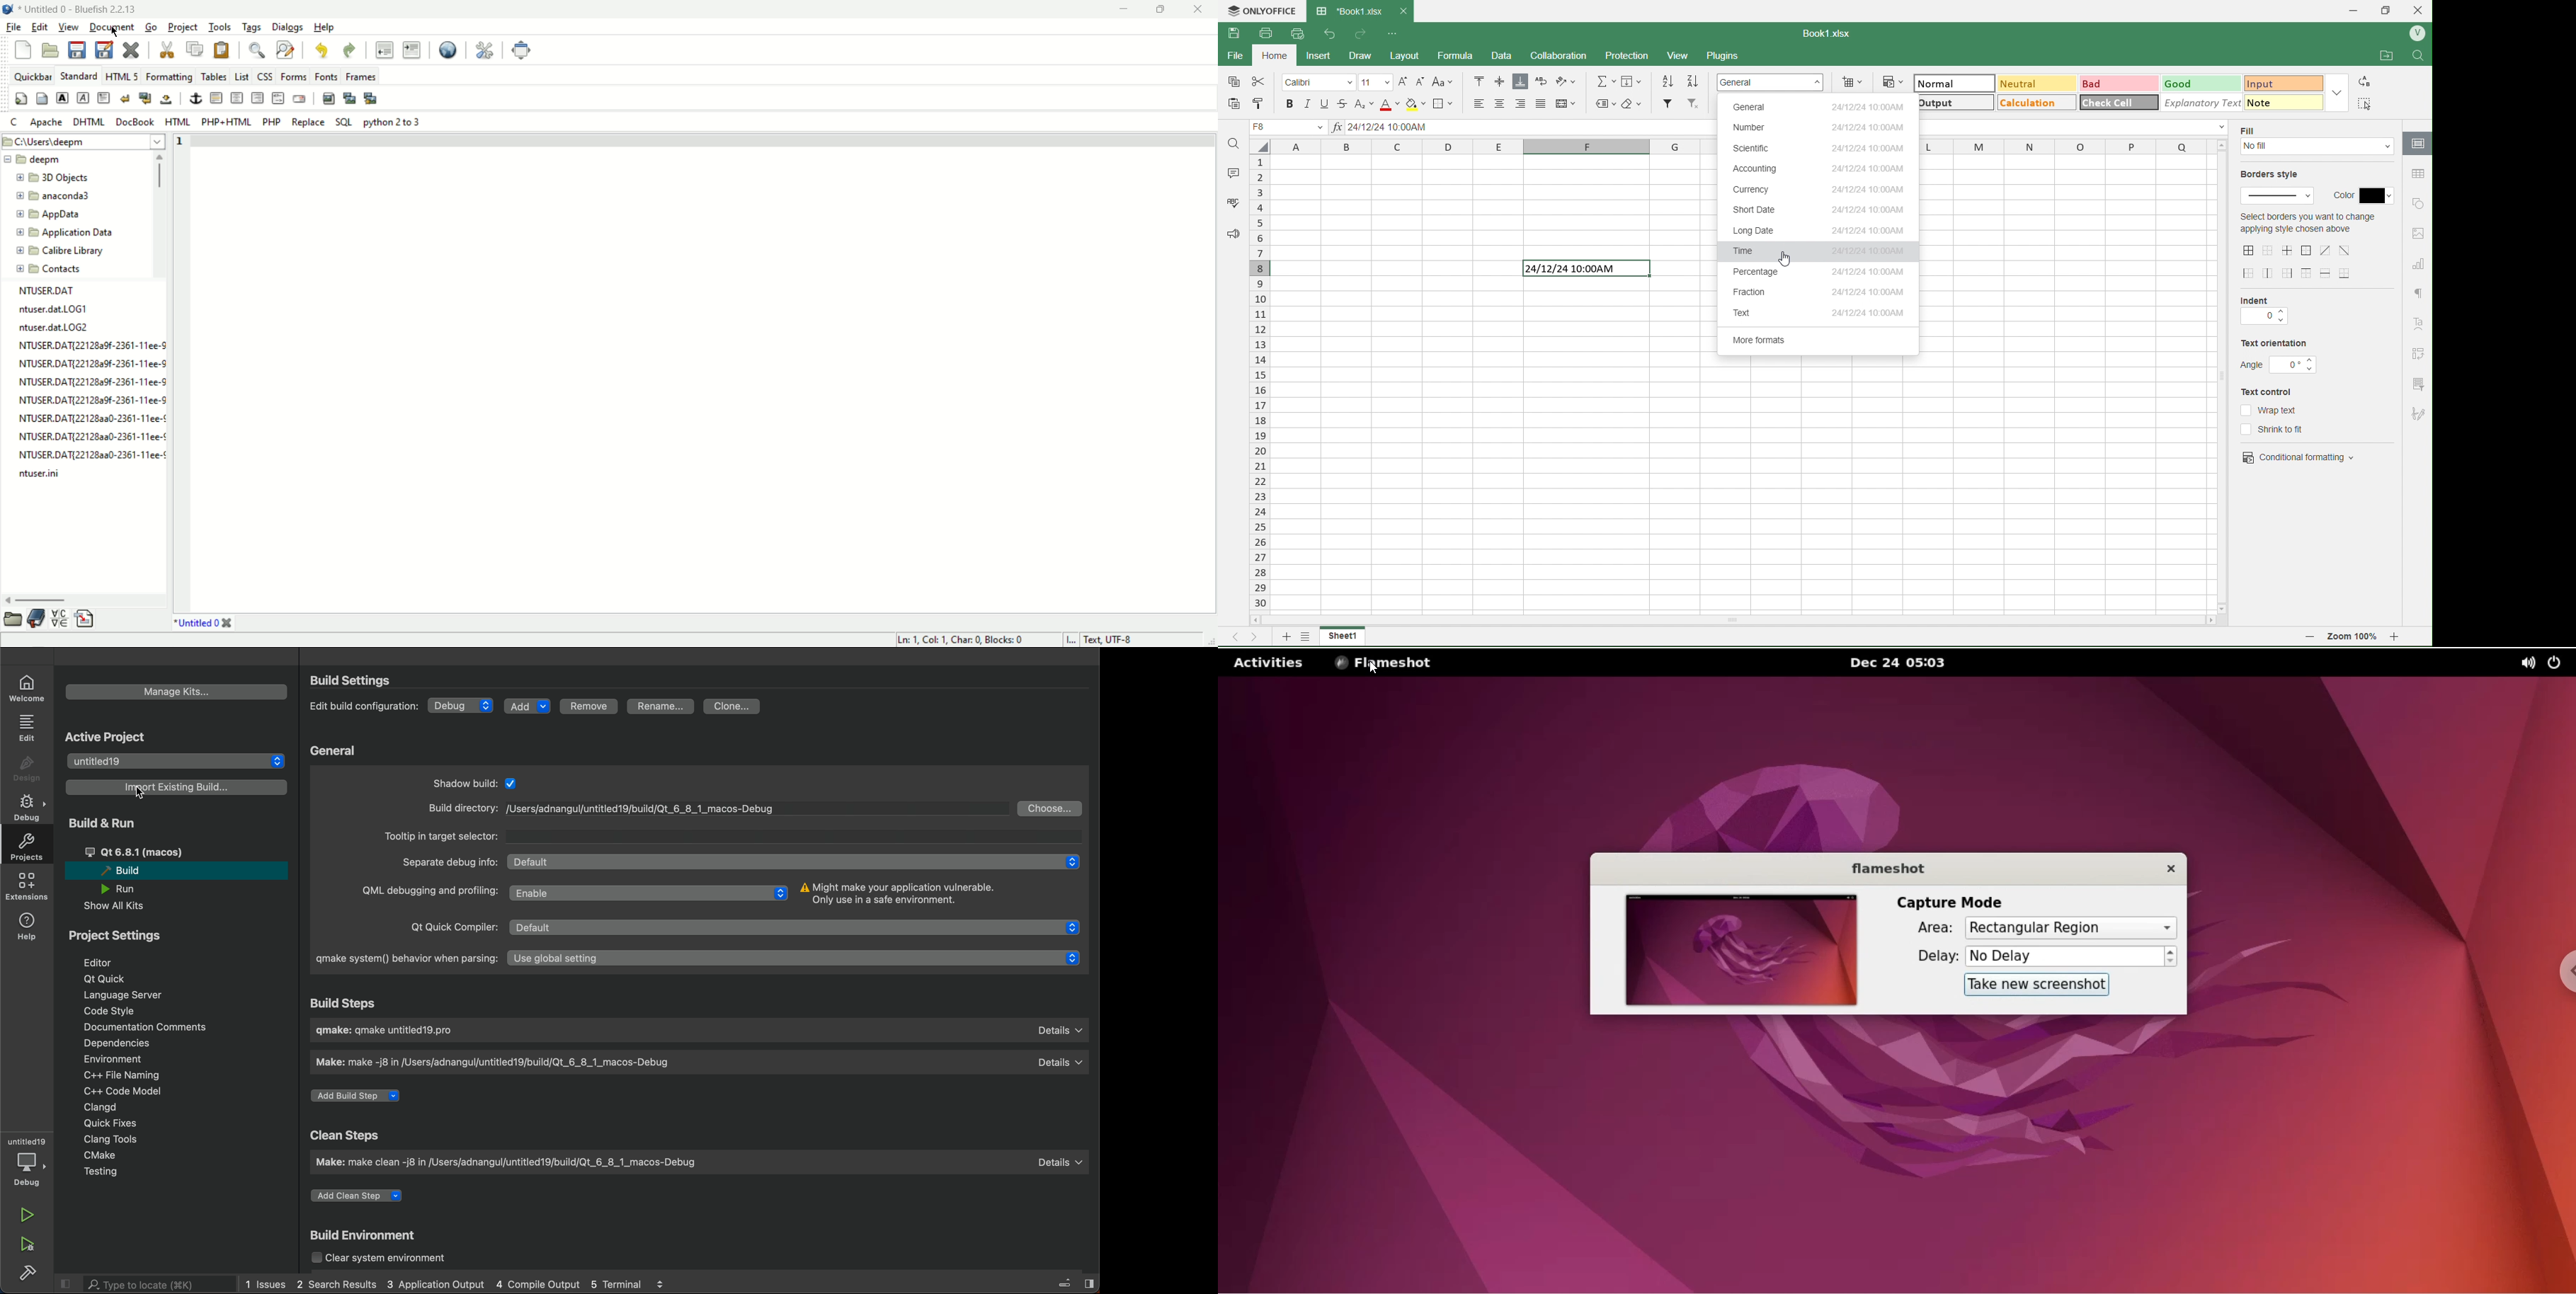 Image resolution: width=2576 pixels, height=1316 pixels. I want to click on folder name, so click(42, 159).